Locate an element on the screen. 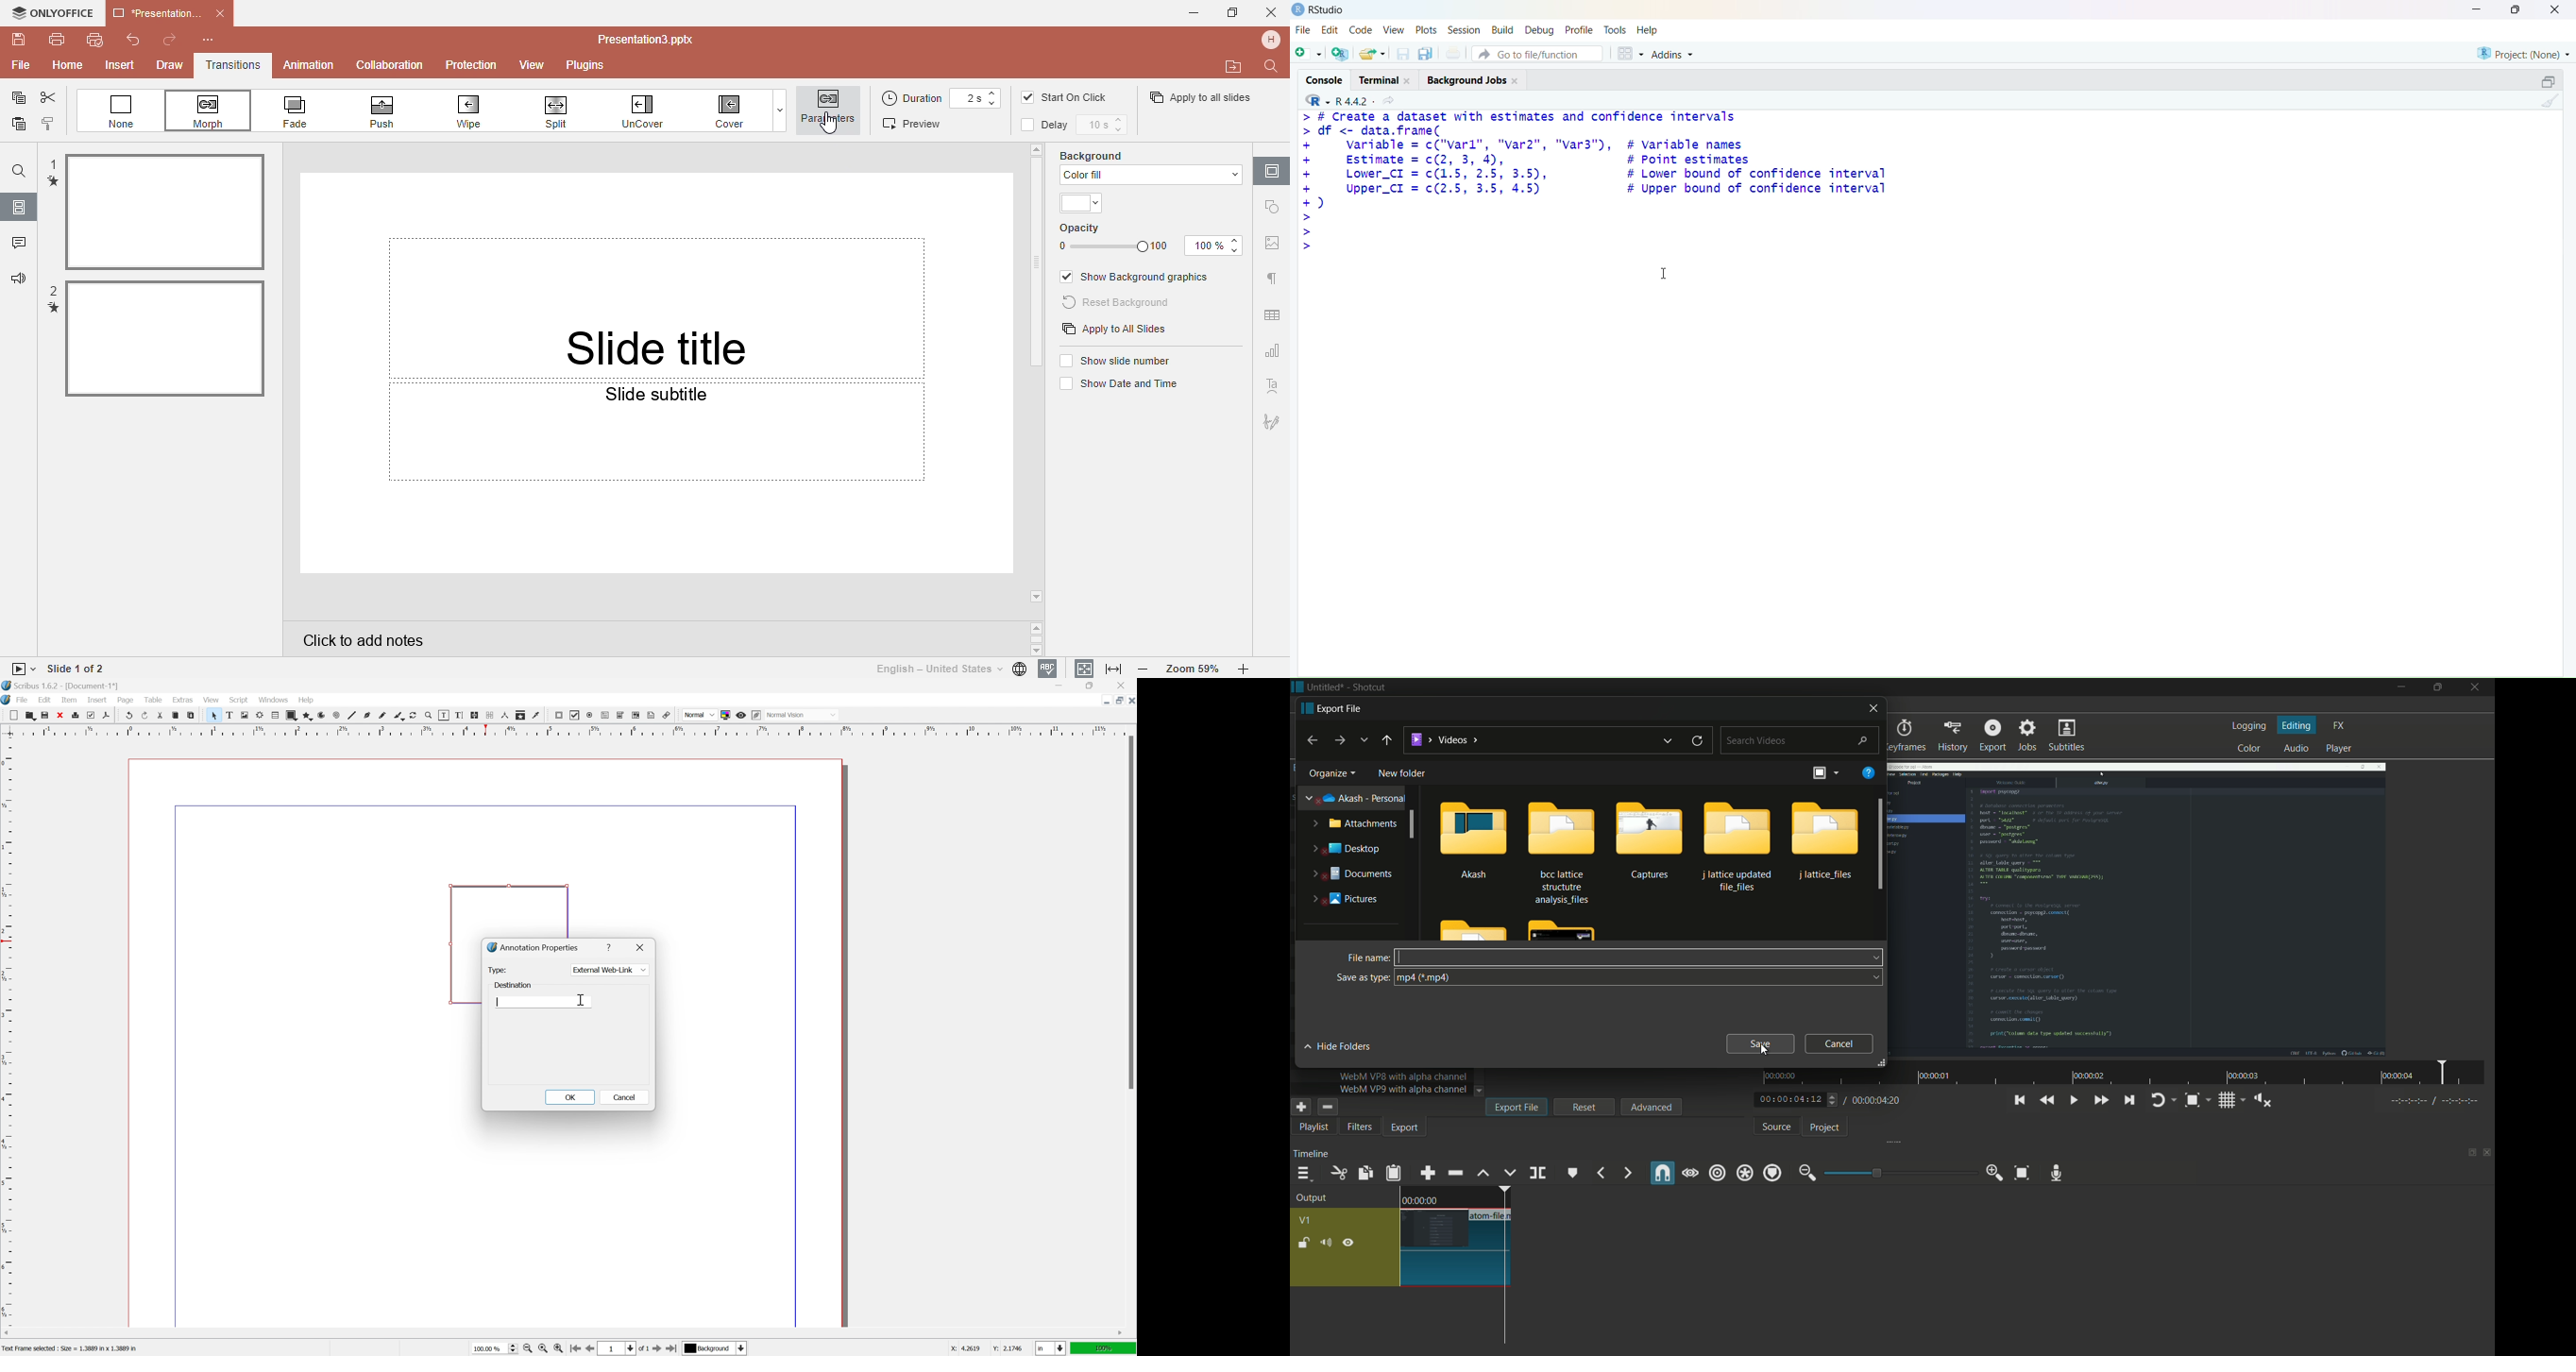 This screenshot has height=1372, width=2576. ripple all tracks is located at coordinates (1744, 1173).